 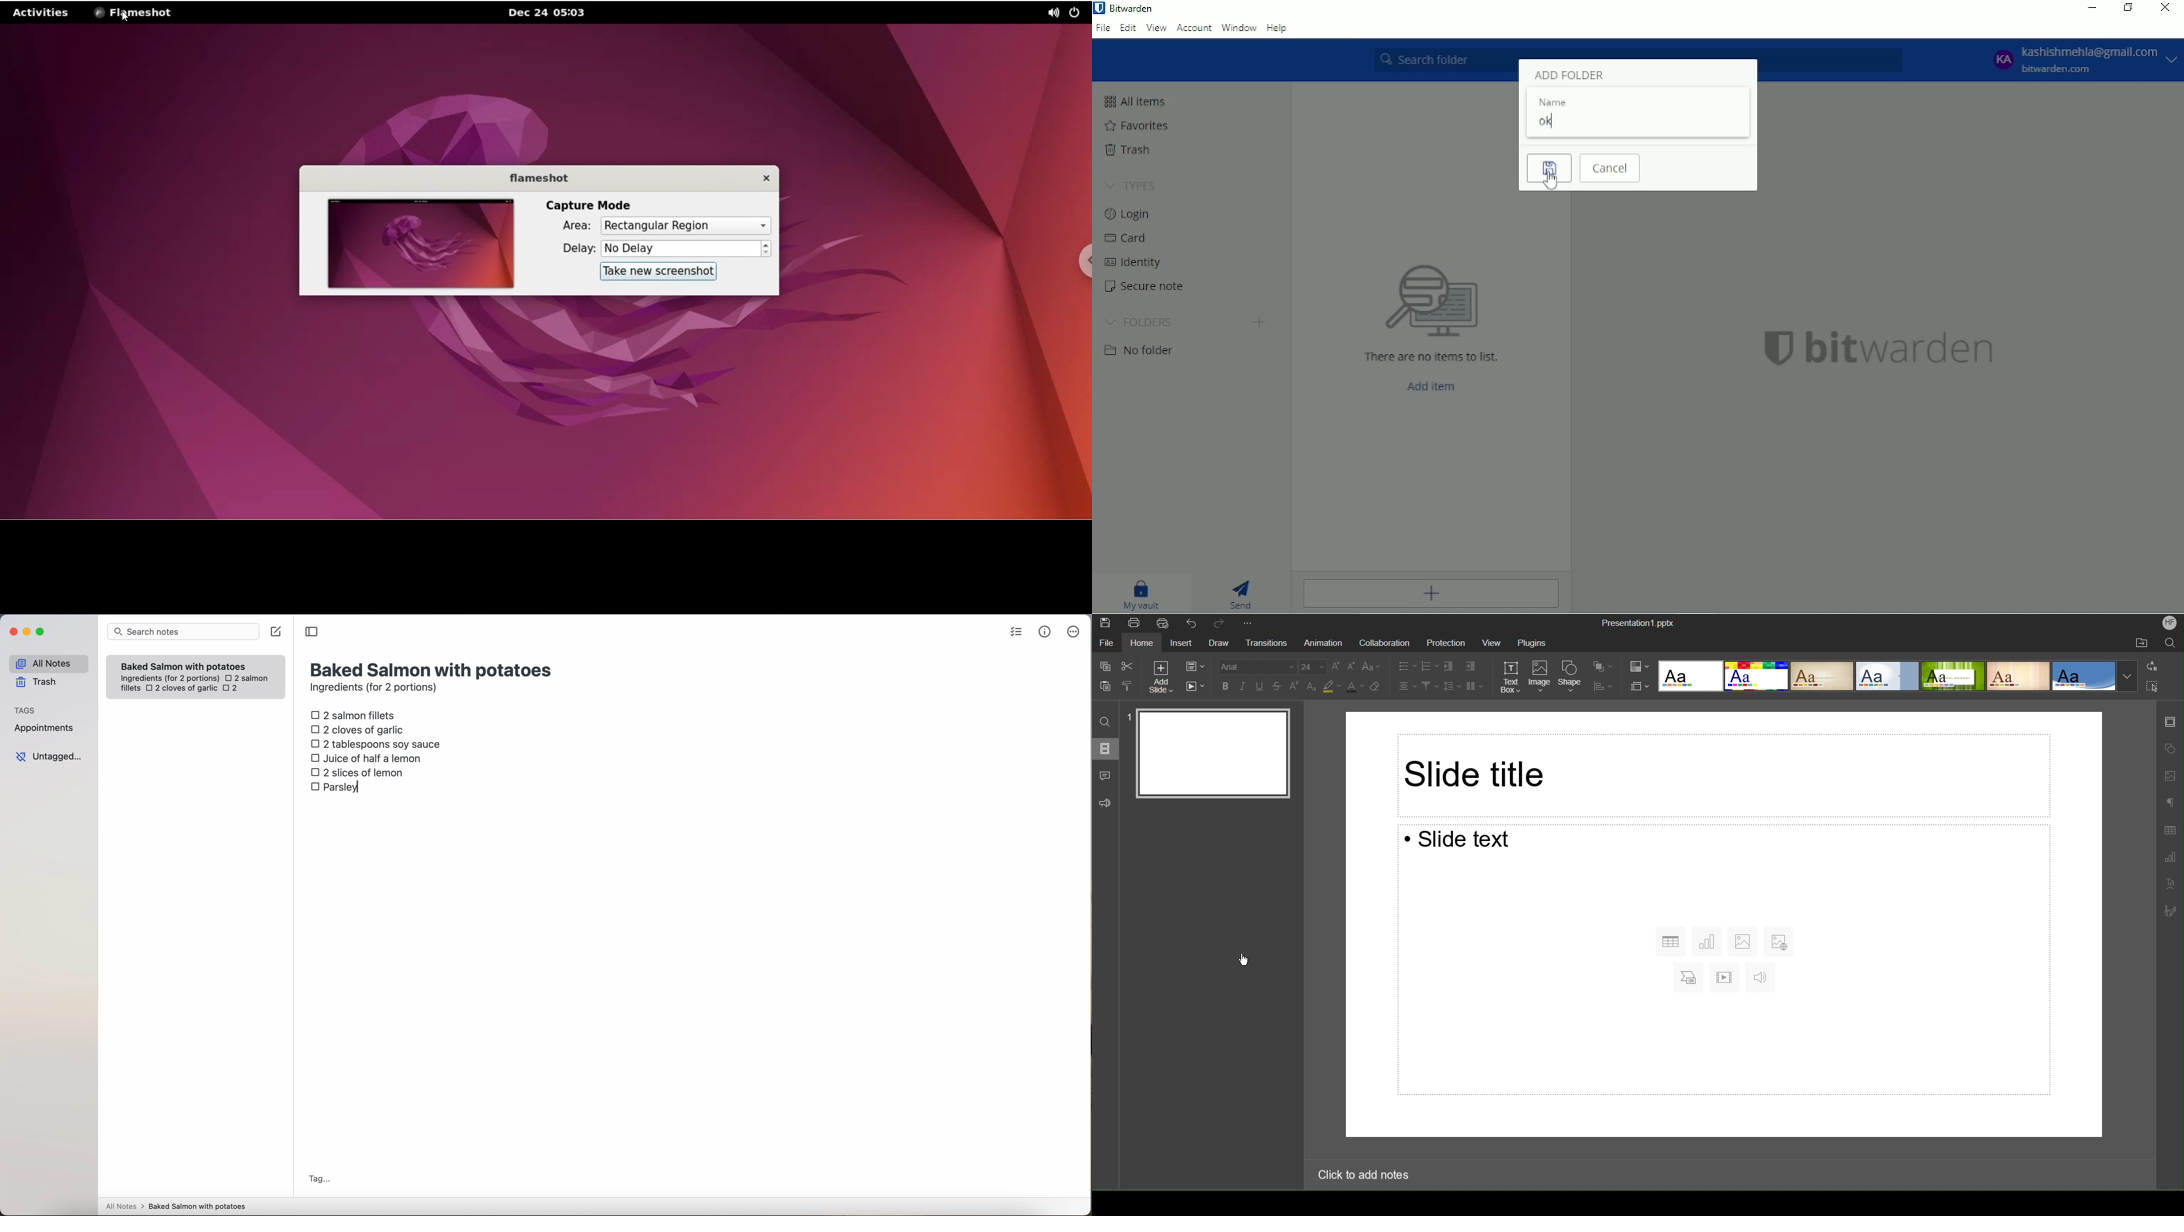 I want to click on Print, so click(x=1133, y=623).